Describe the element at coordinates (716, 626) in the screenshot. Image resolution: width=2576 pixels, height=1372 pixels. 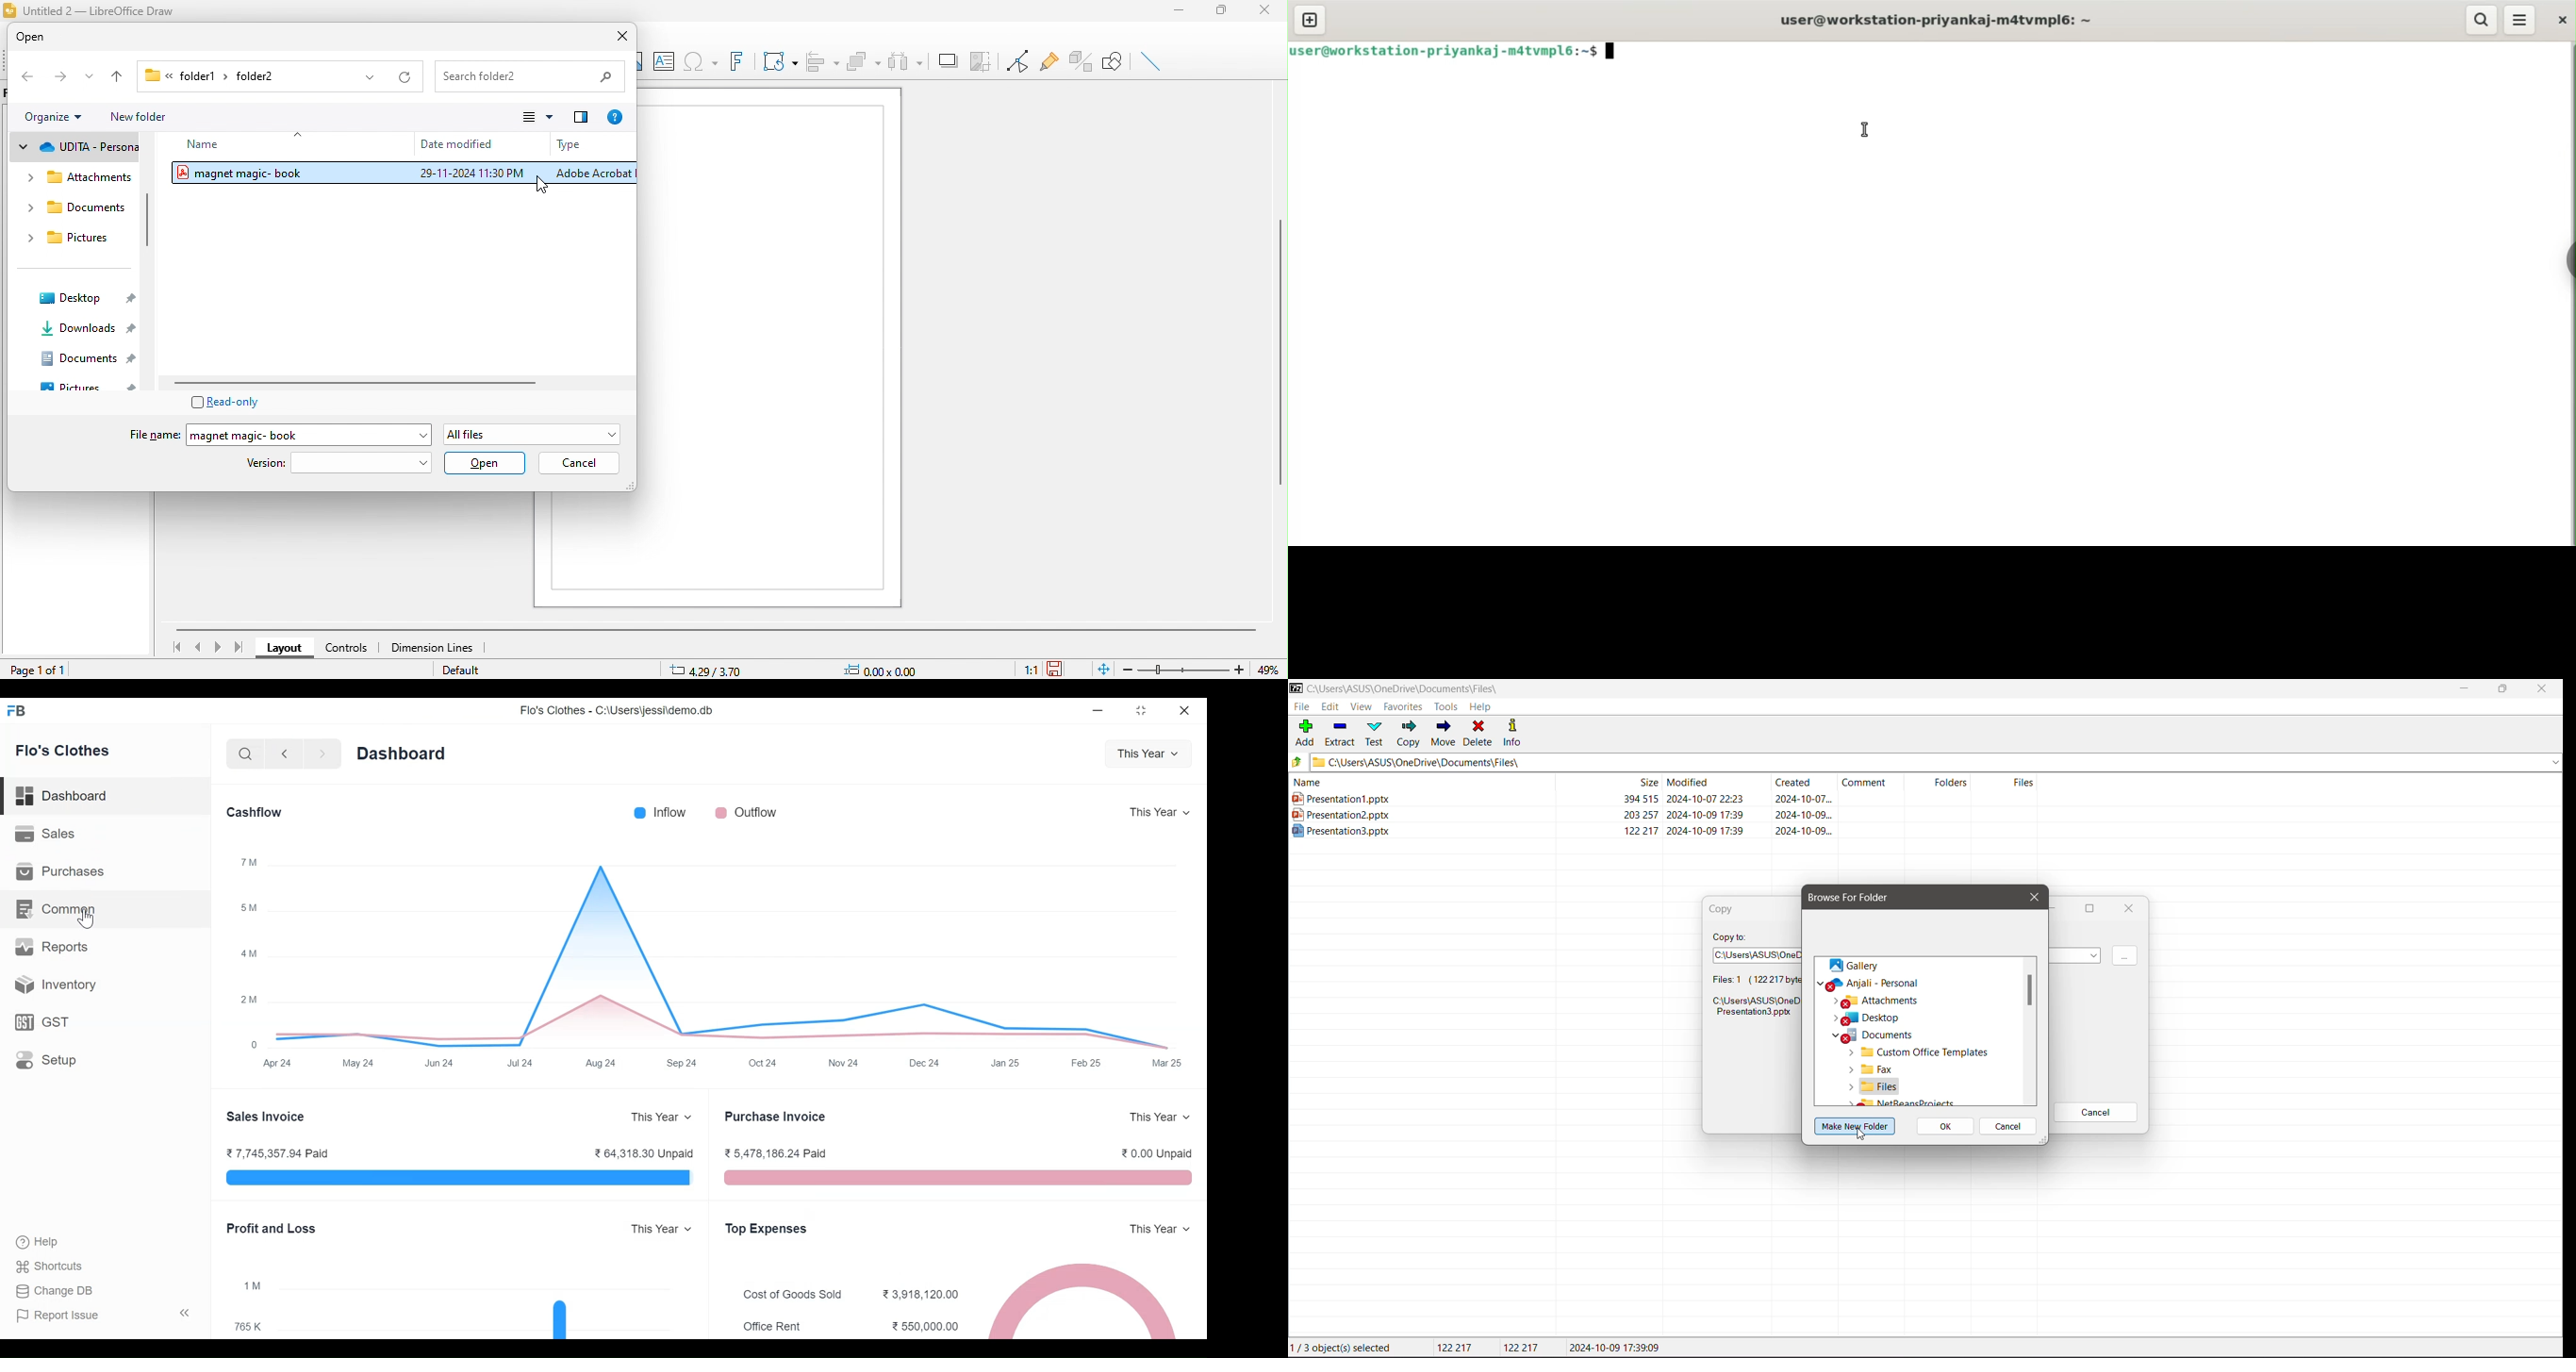
I see `horizontal scroll bar` at that location.